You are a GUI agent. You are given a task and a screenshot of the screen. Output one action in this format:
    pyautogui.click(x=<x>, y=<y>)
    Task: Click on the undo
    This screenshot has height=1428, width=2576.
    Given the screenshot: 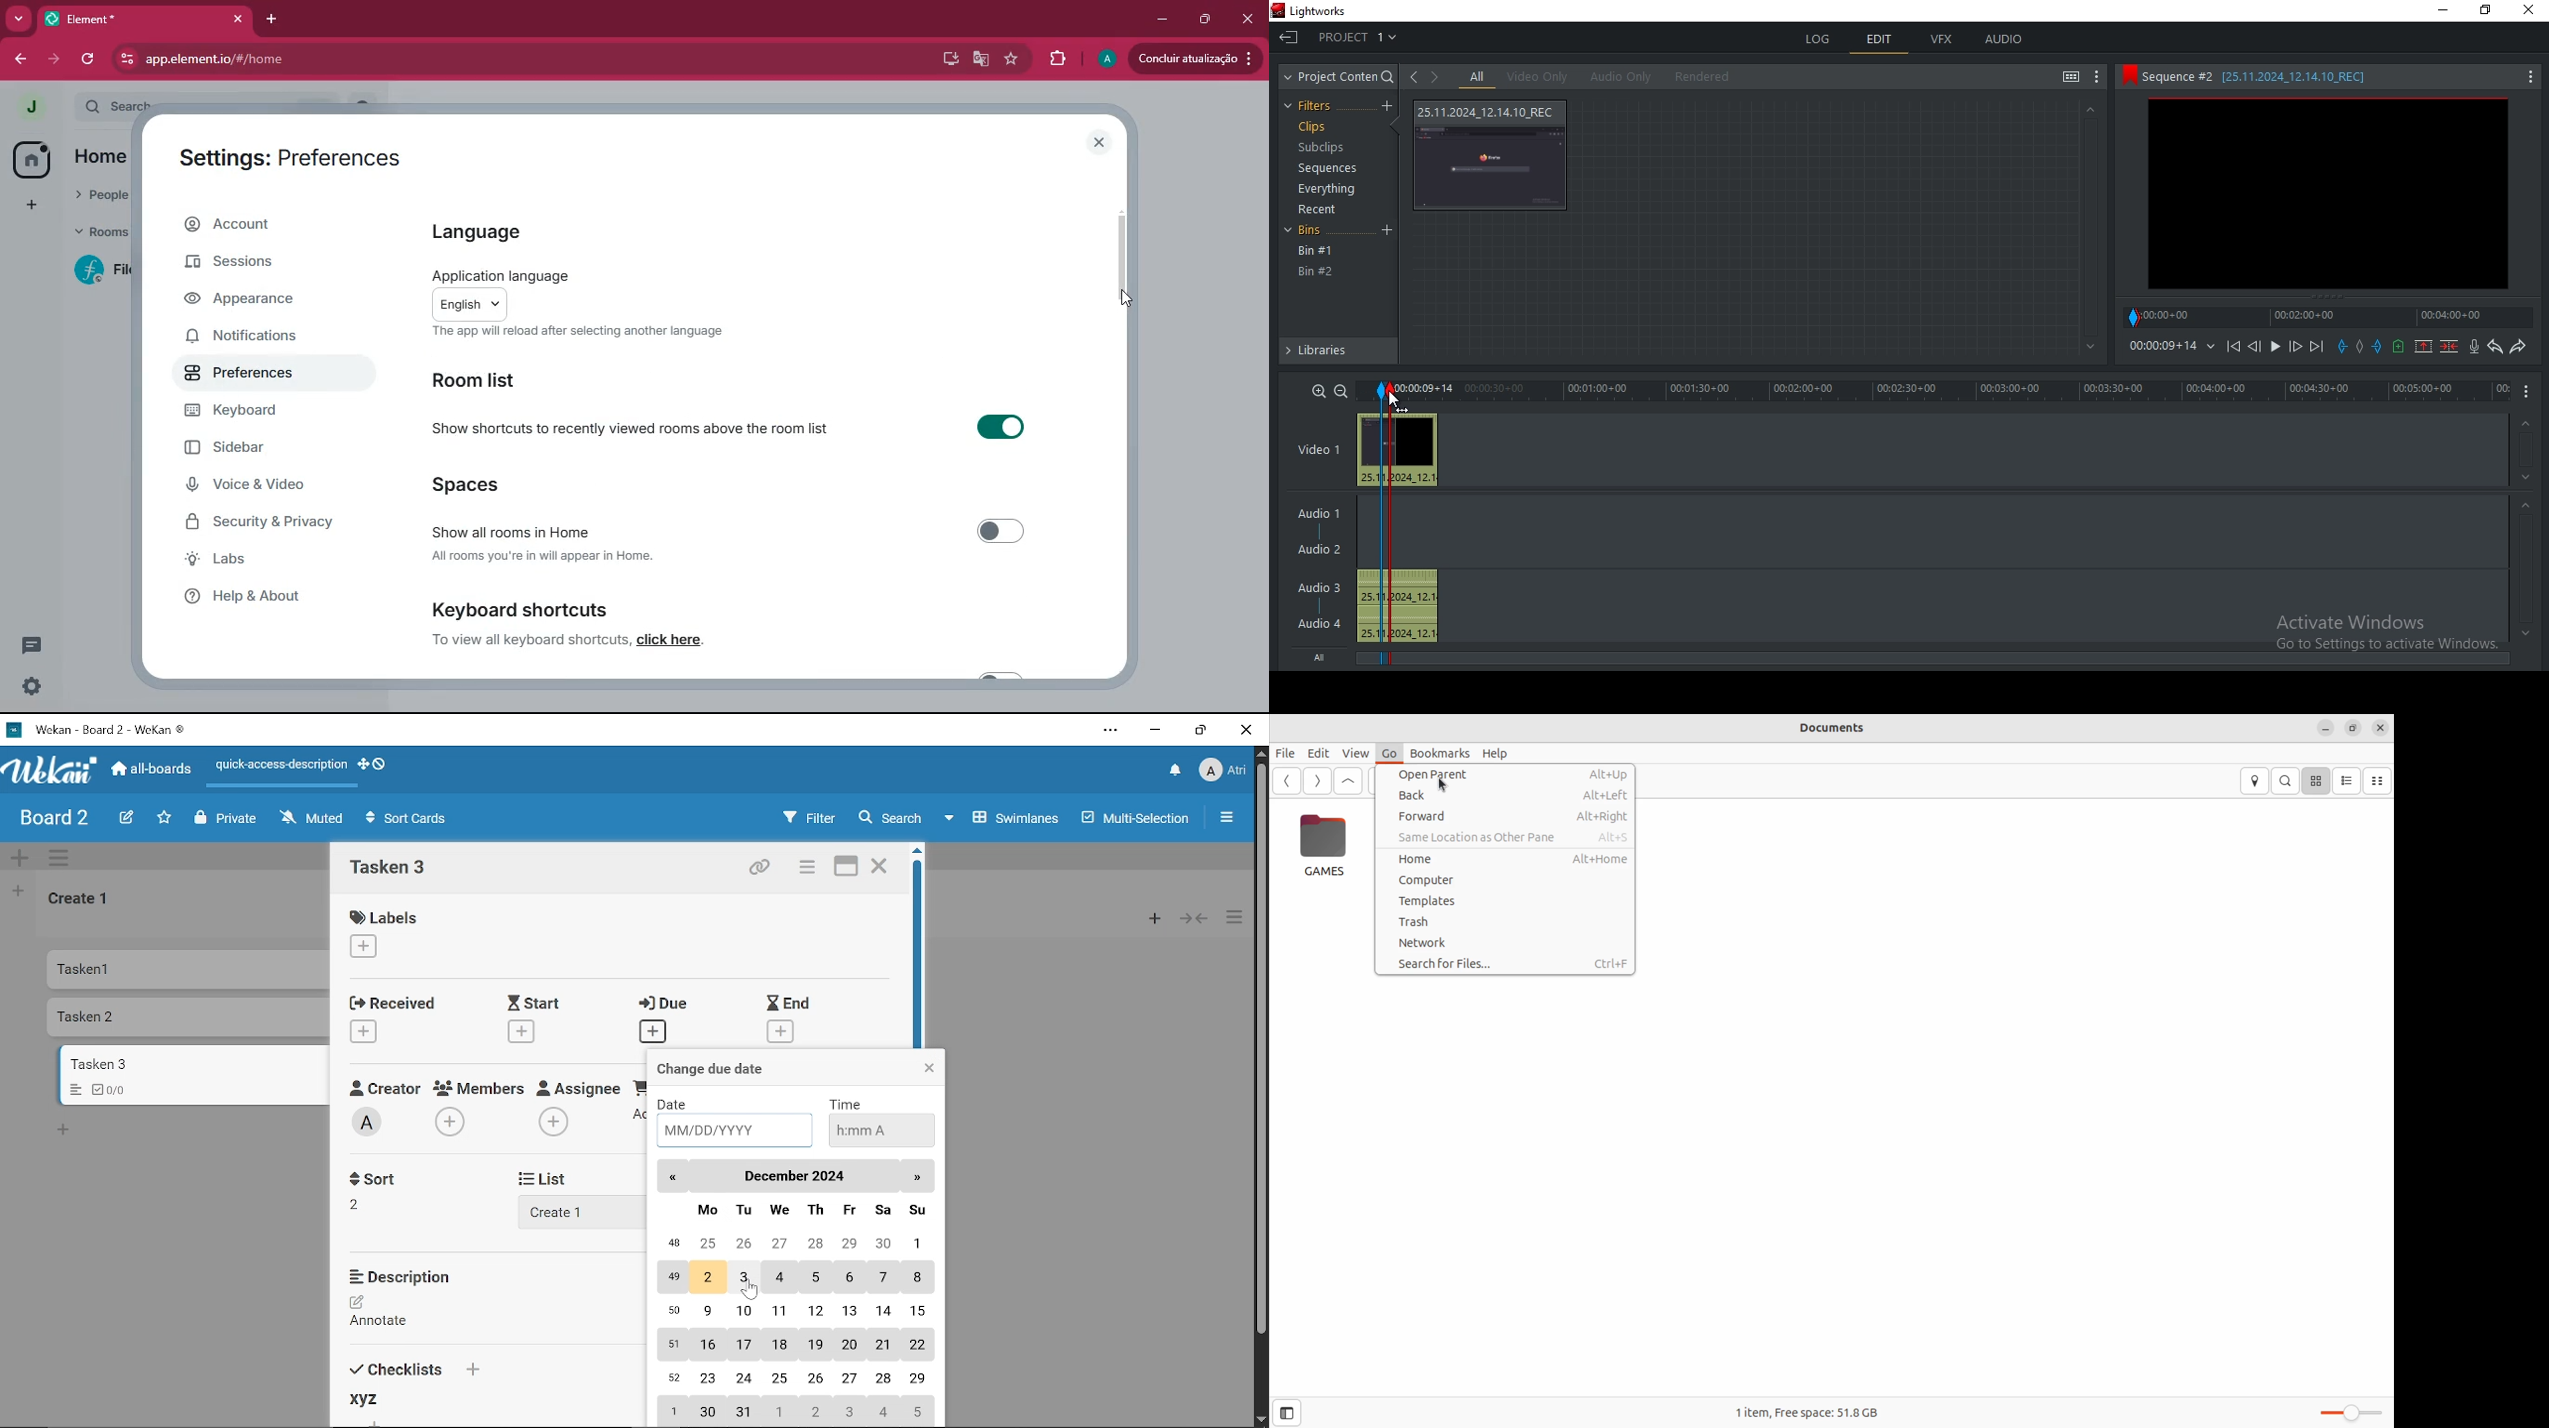 What is the action you would take?
    pyautogui.click(x=2495, y=347)
    